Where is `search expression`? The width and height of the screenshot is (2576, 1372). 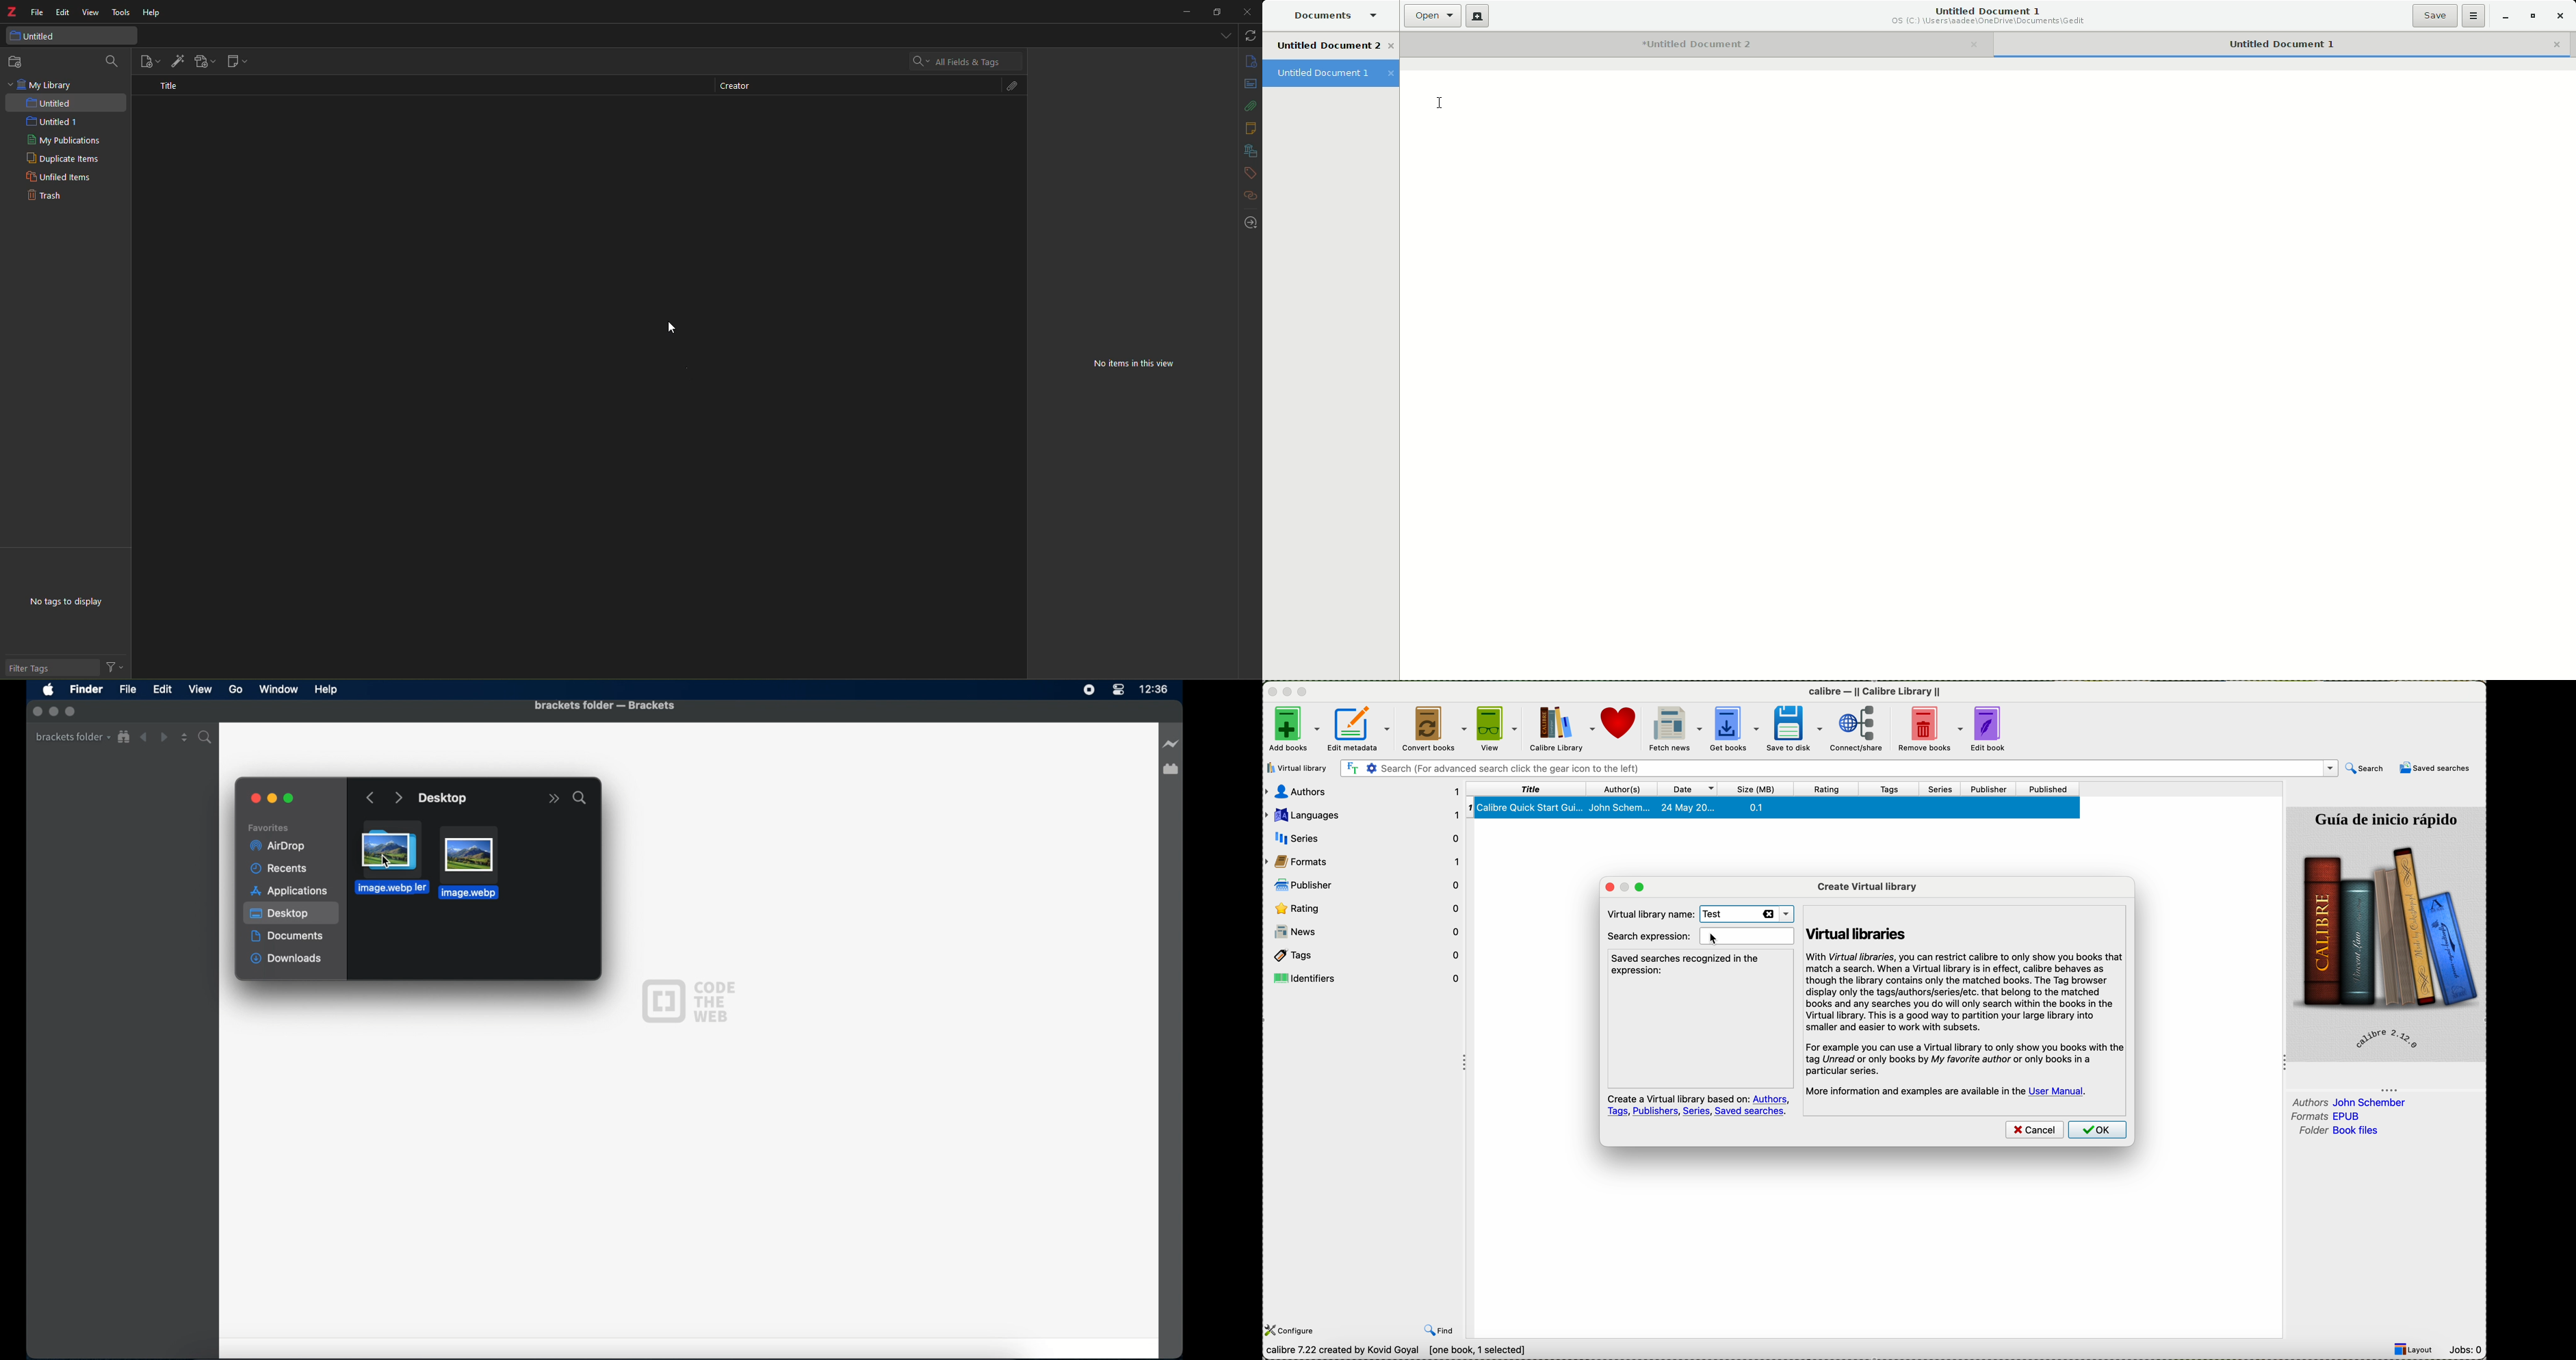
search expression is located at coordinates (1699, 937).